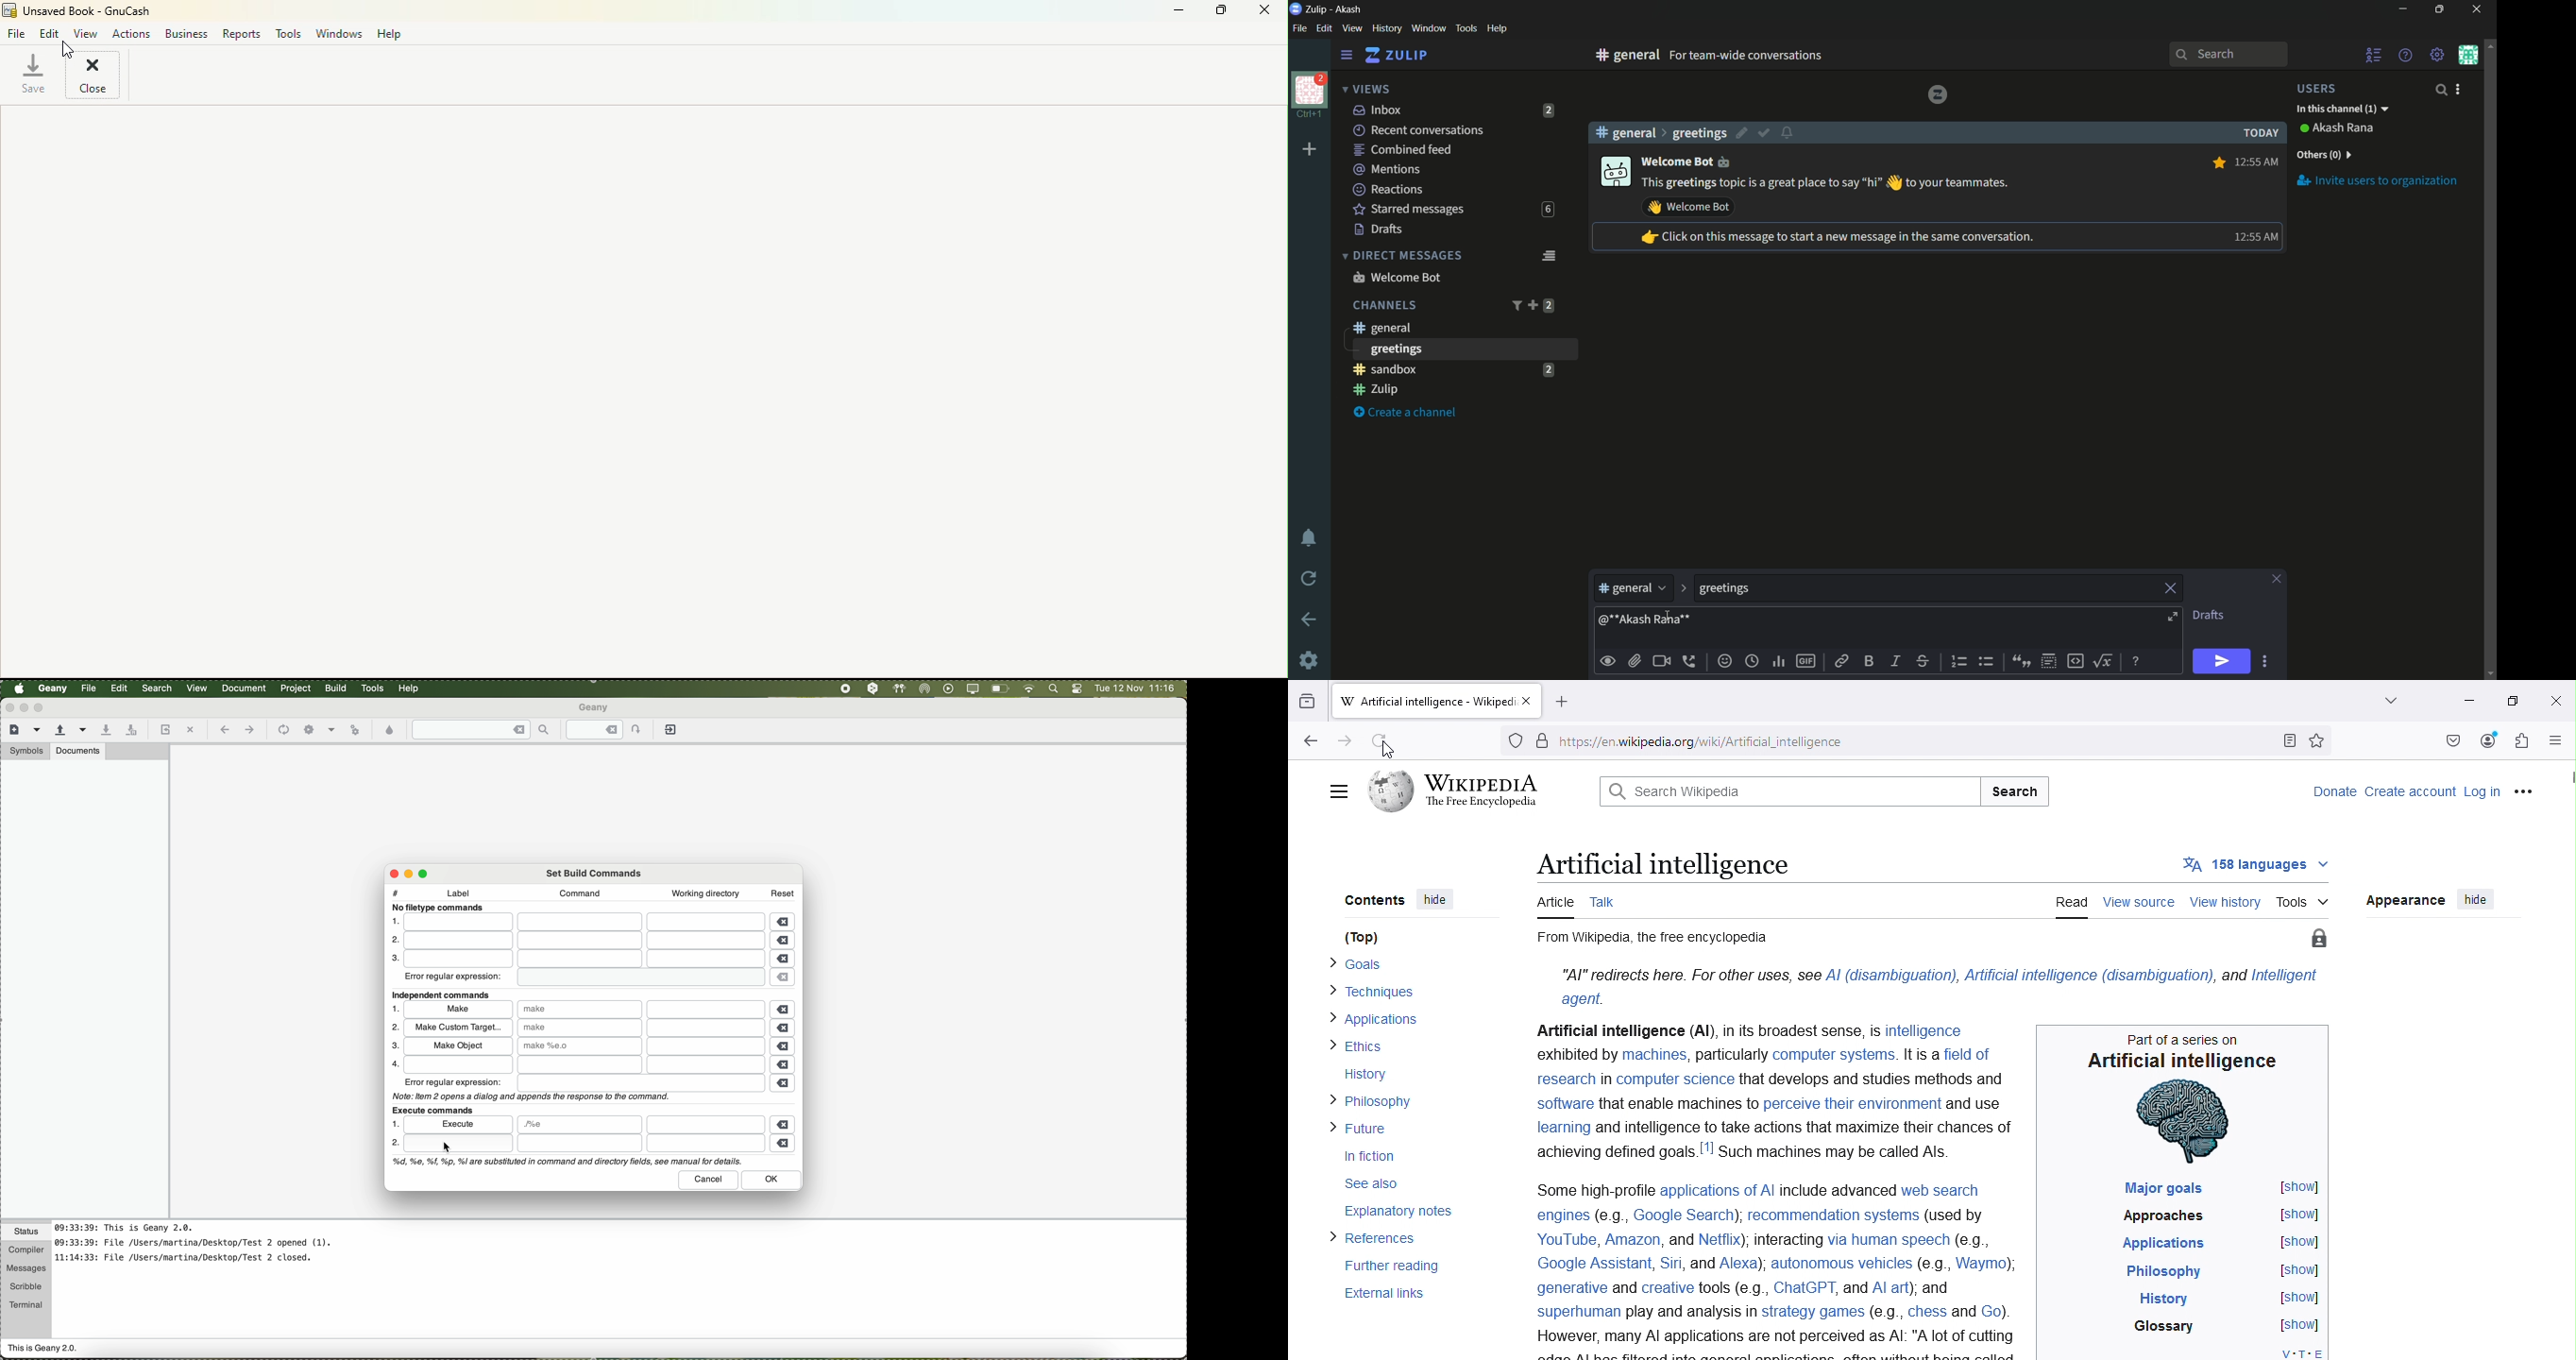 The width and height of the screenshot is (2576, 1372). I want to click on > Future, so click(1366, 1130).